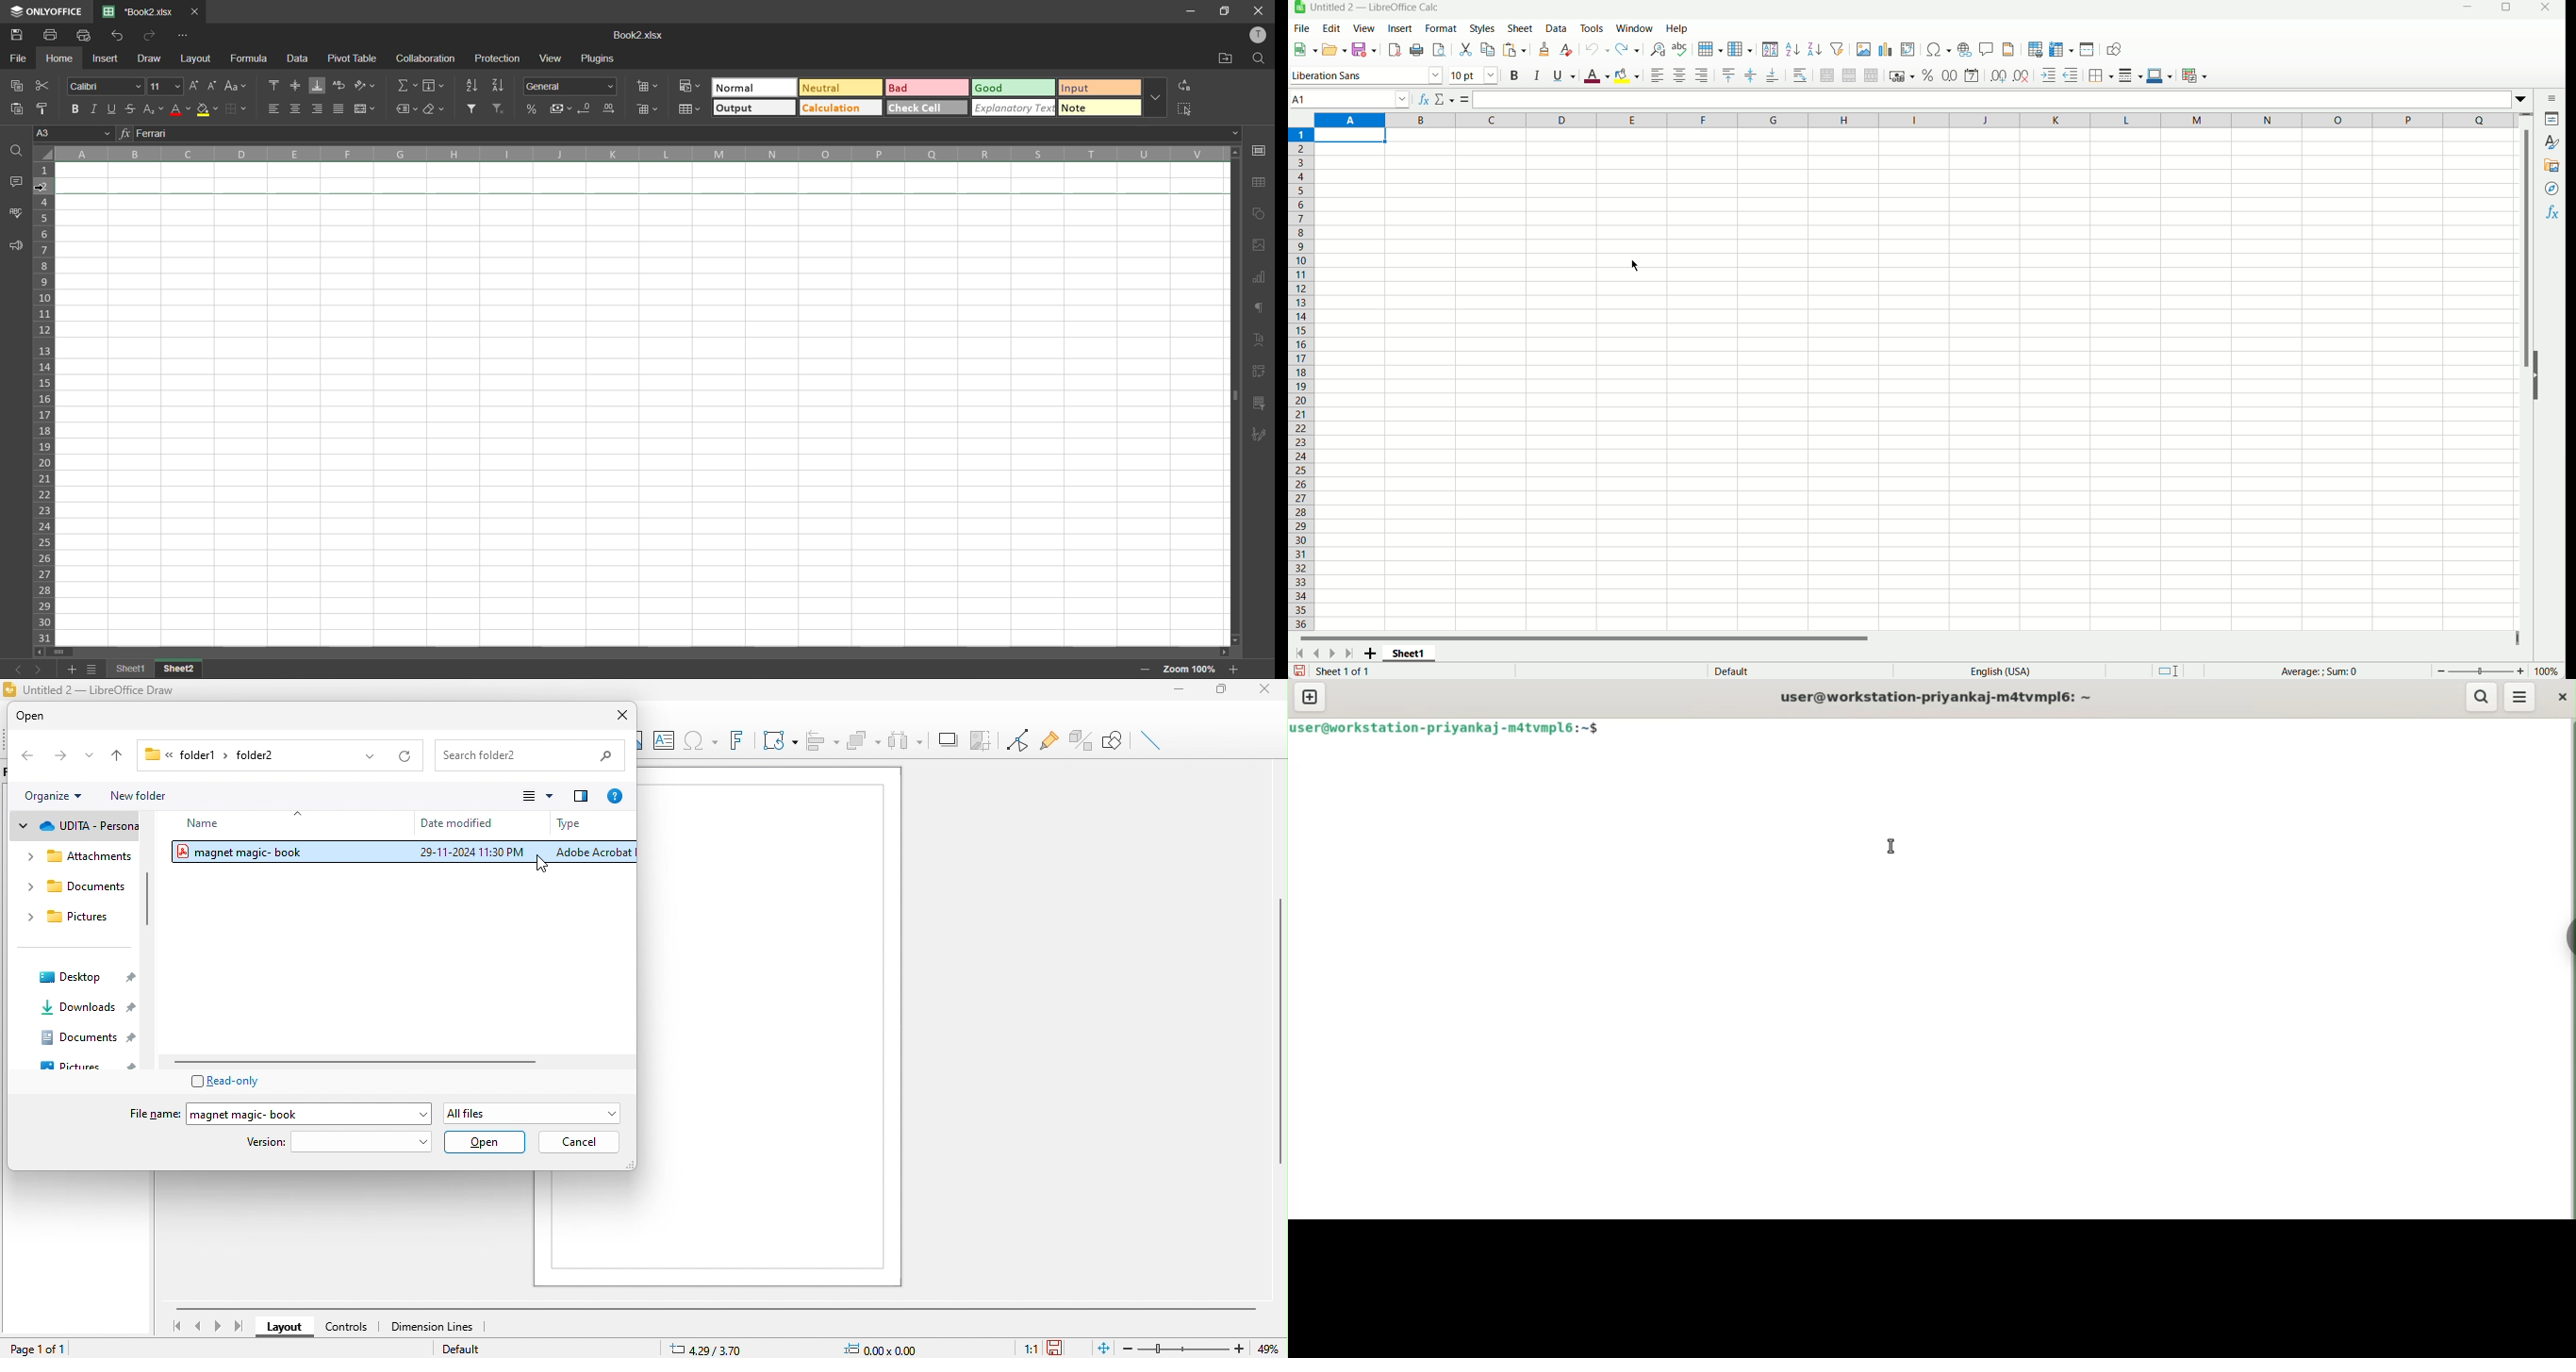  I want to click on customize quick access toolbar, so click(183, 35).